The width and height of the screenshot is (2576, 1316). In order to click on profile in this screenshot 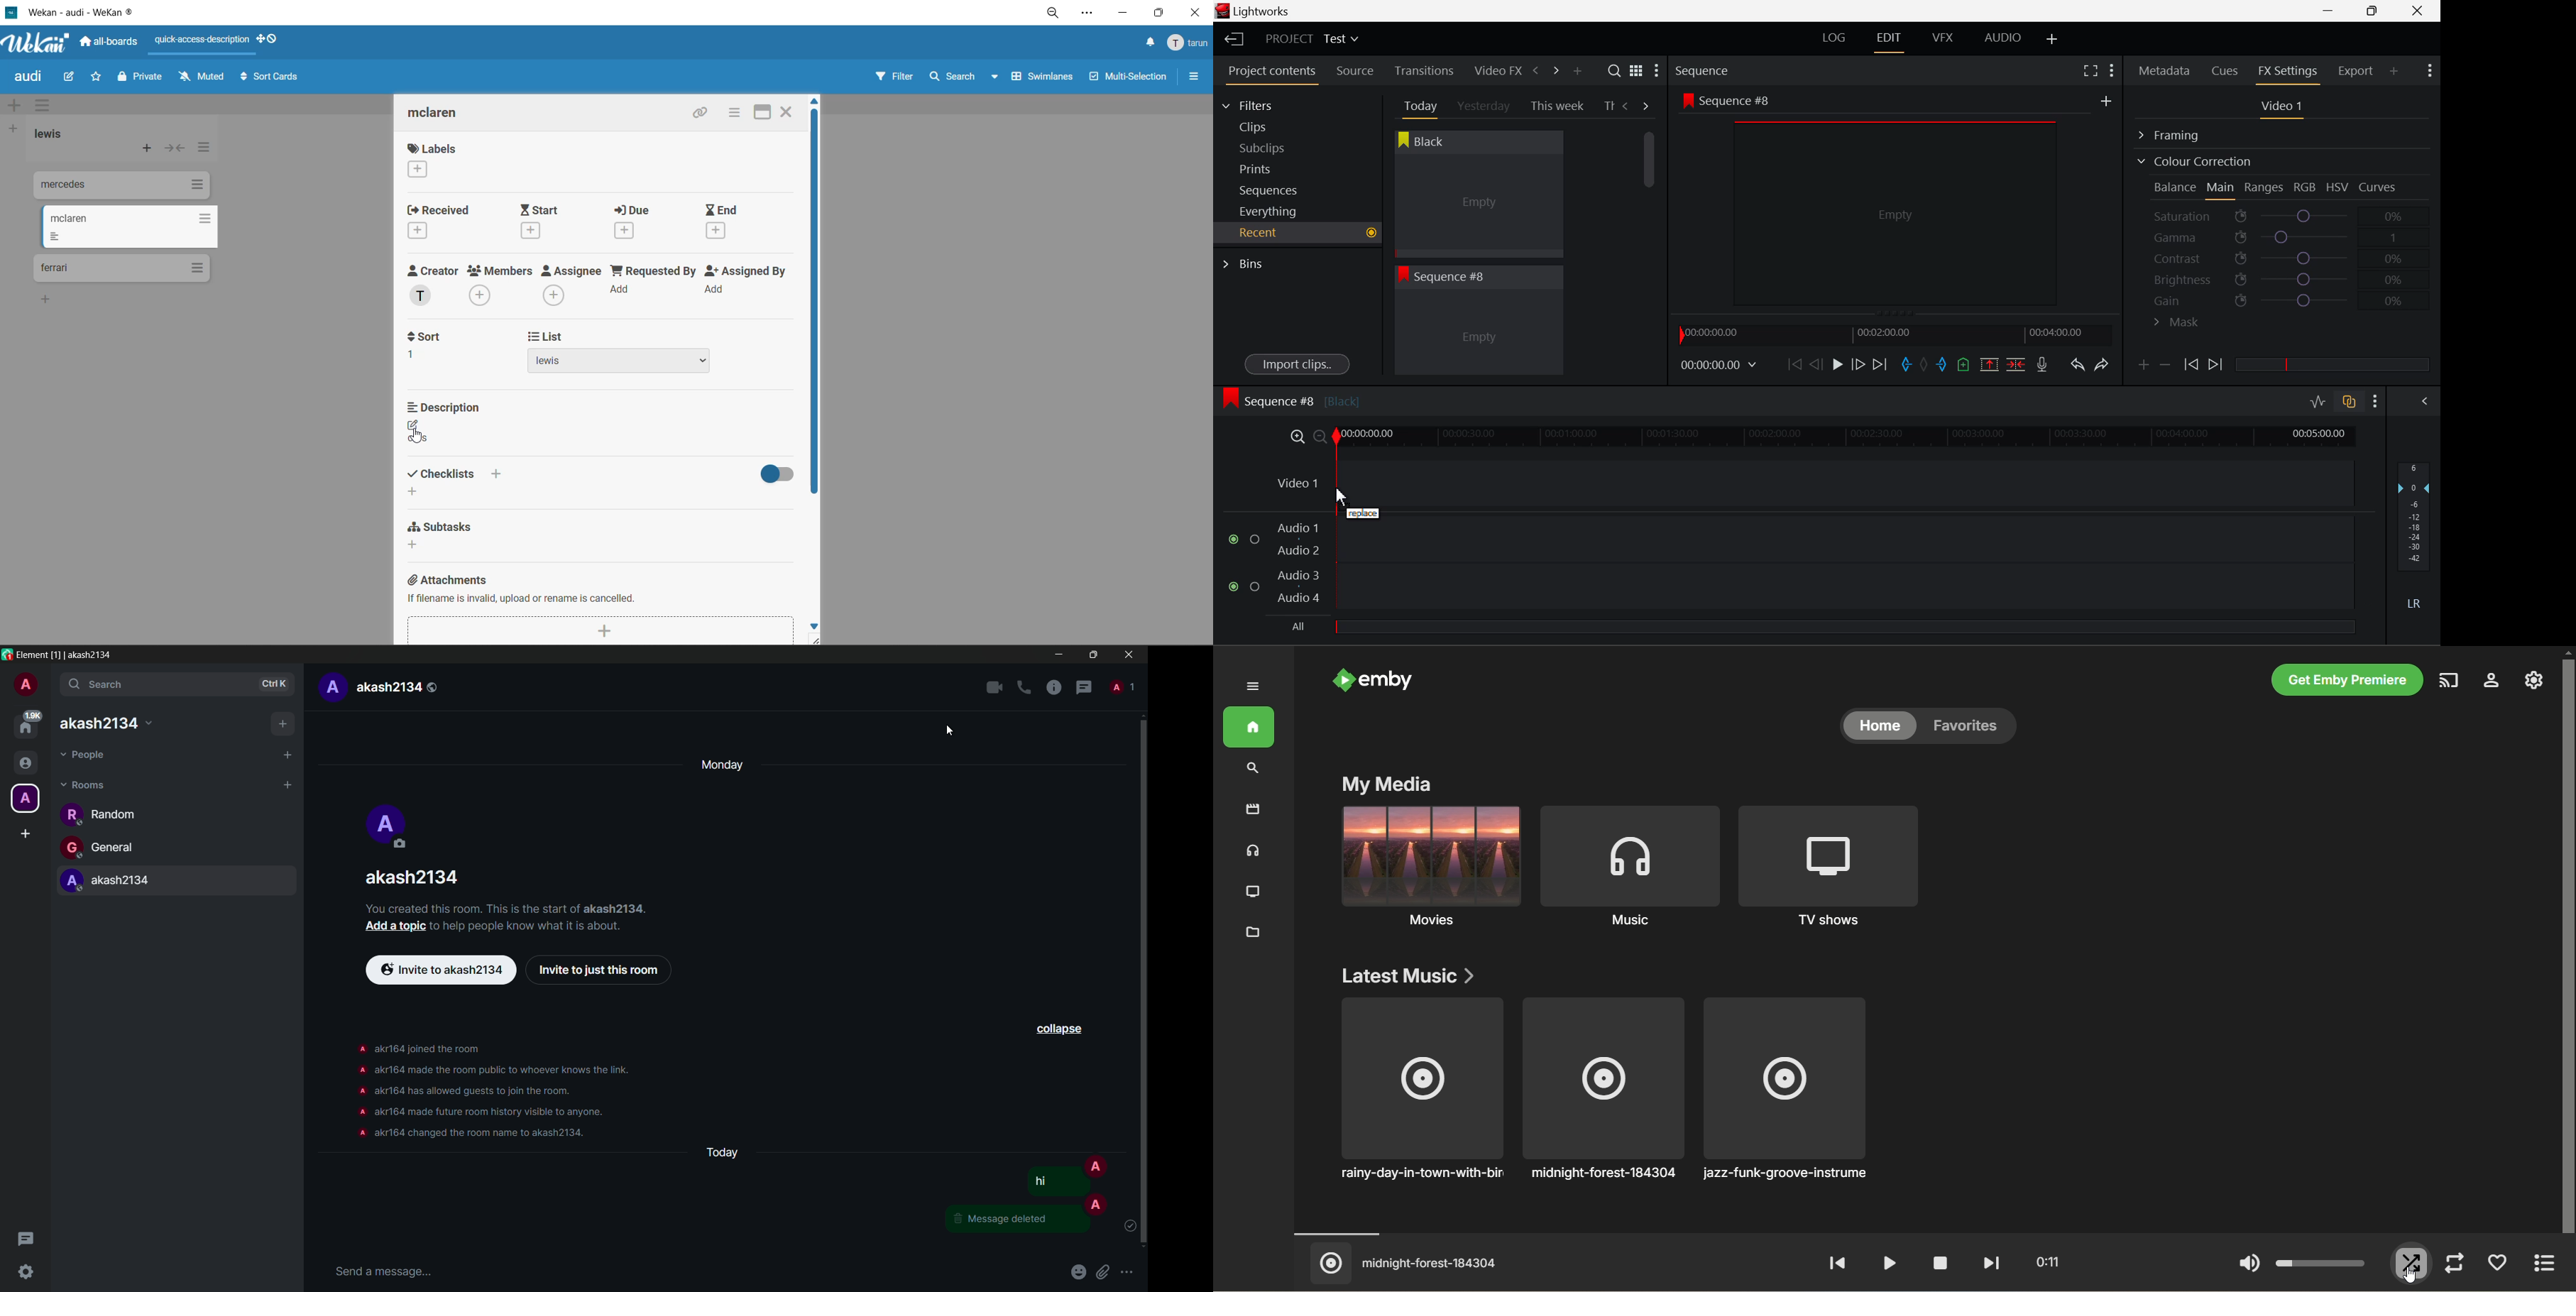, I will do `click(360, 1112)`.